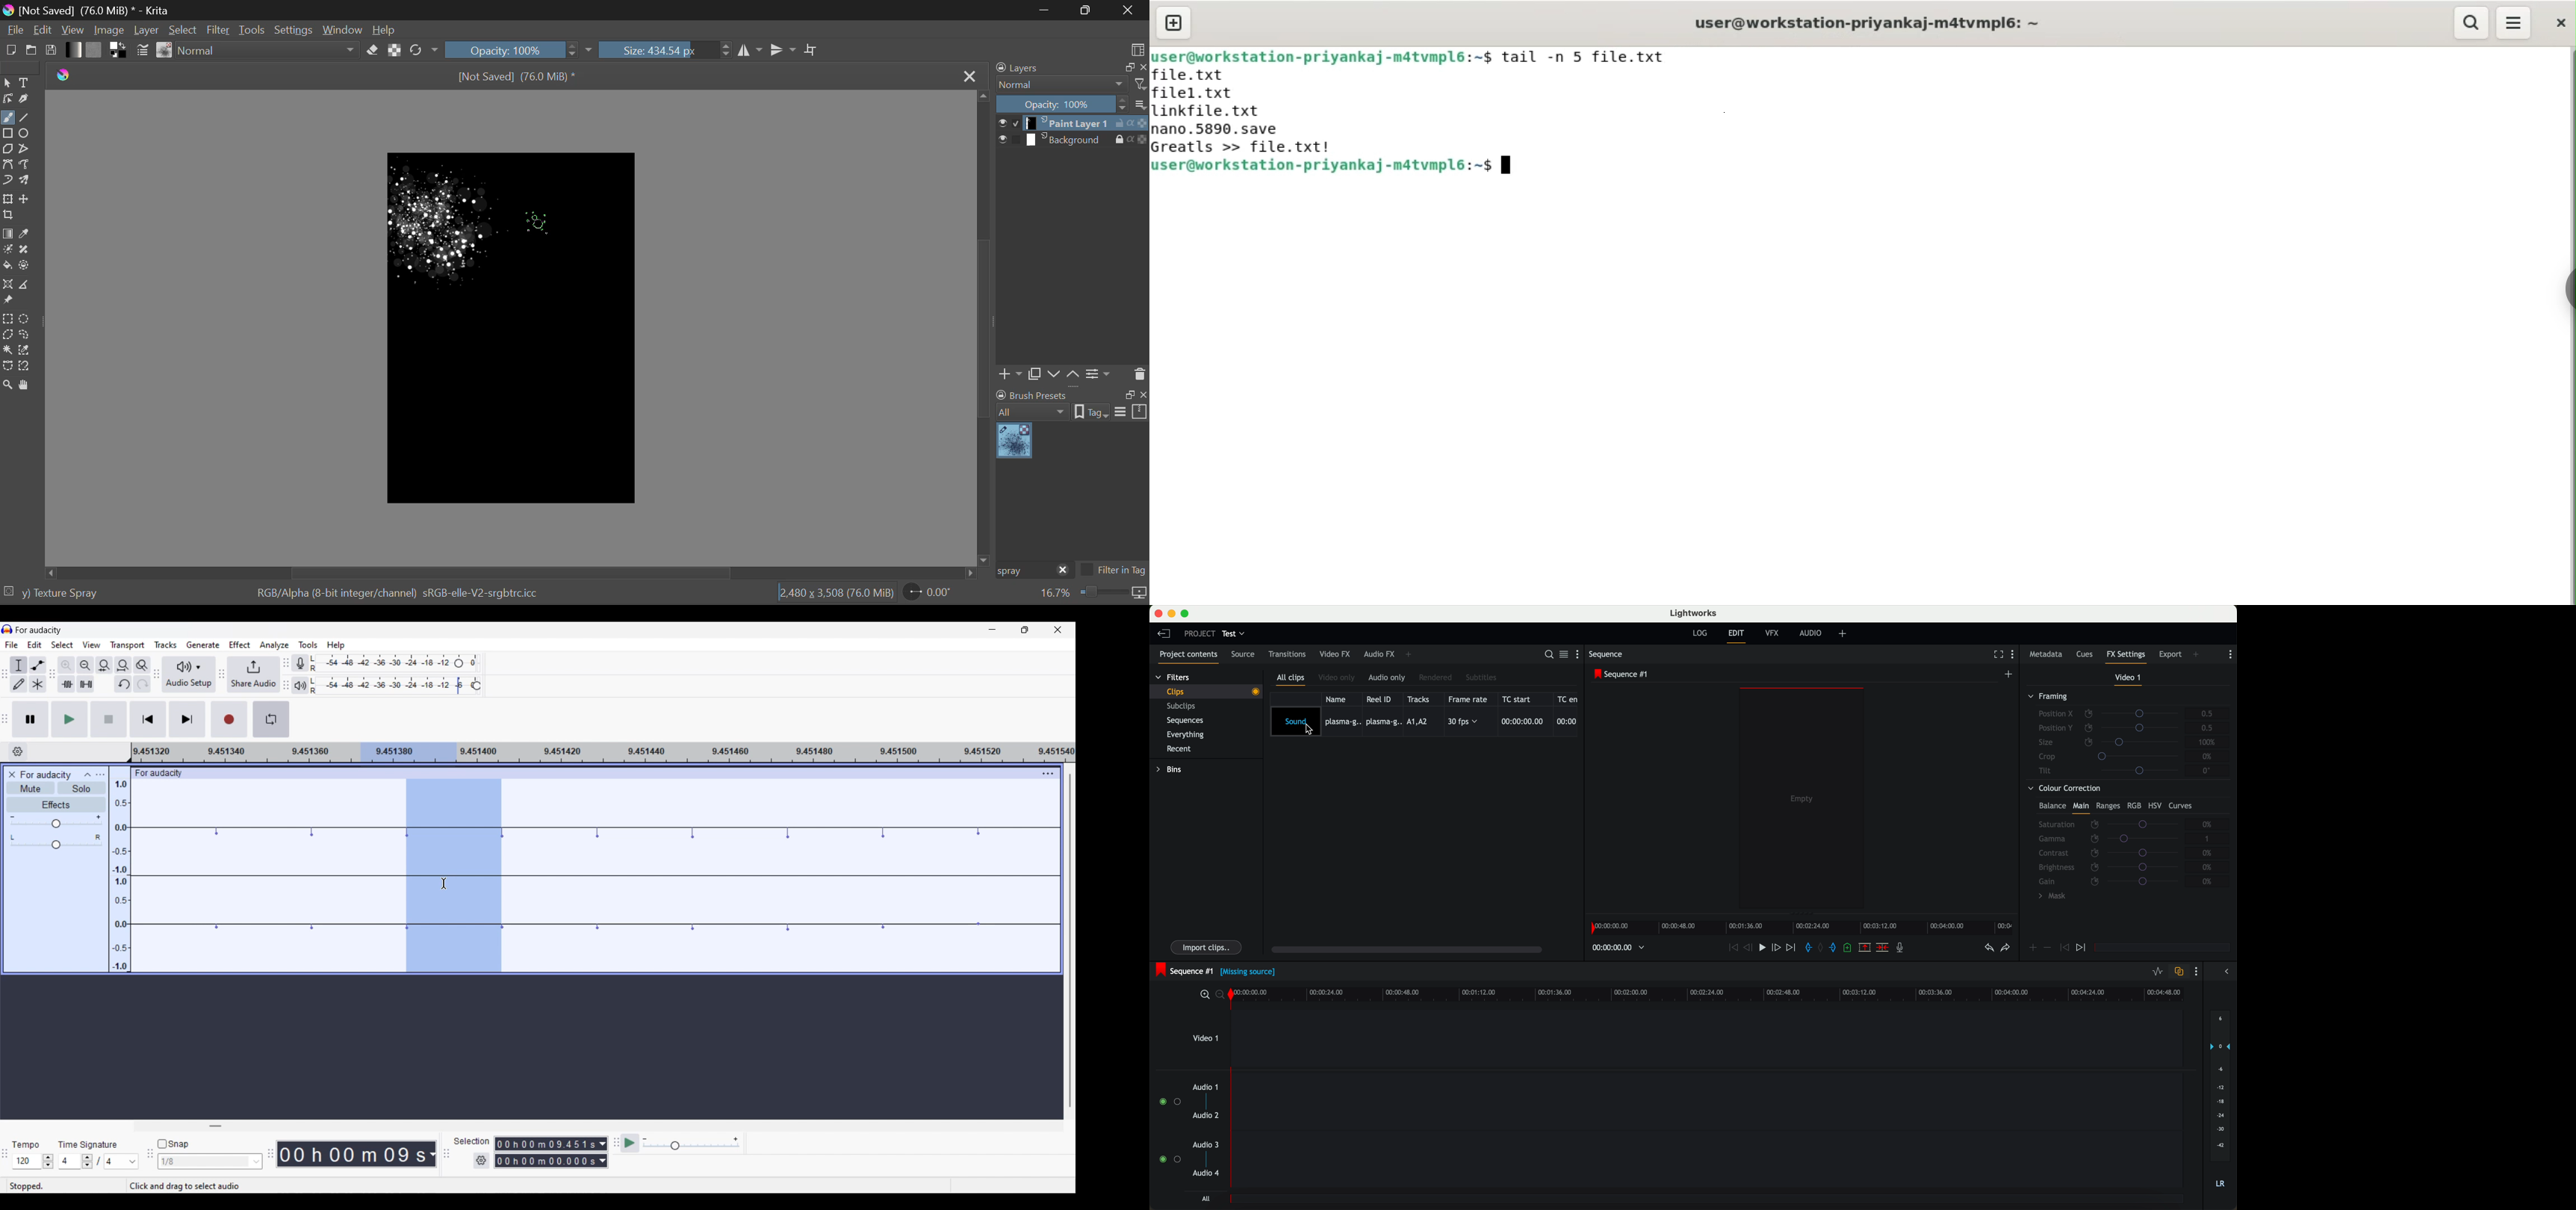 The height and width of the screenshot is (1232, 2576). What do you see at coordinates (1482, 677) in the screenshot?
I see `subtitles` at bounding box center [1482, 677].